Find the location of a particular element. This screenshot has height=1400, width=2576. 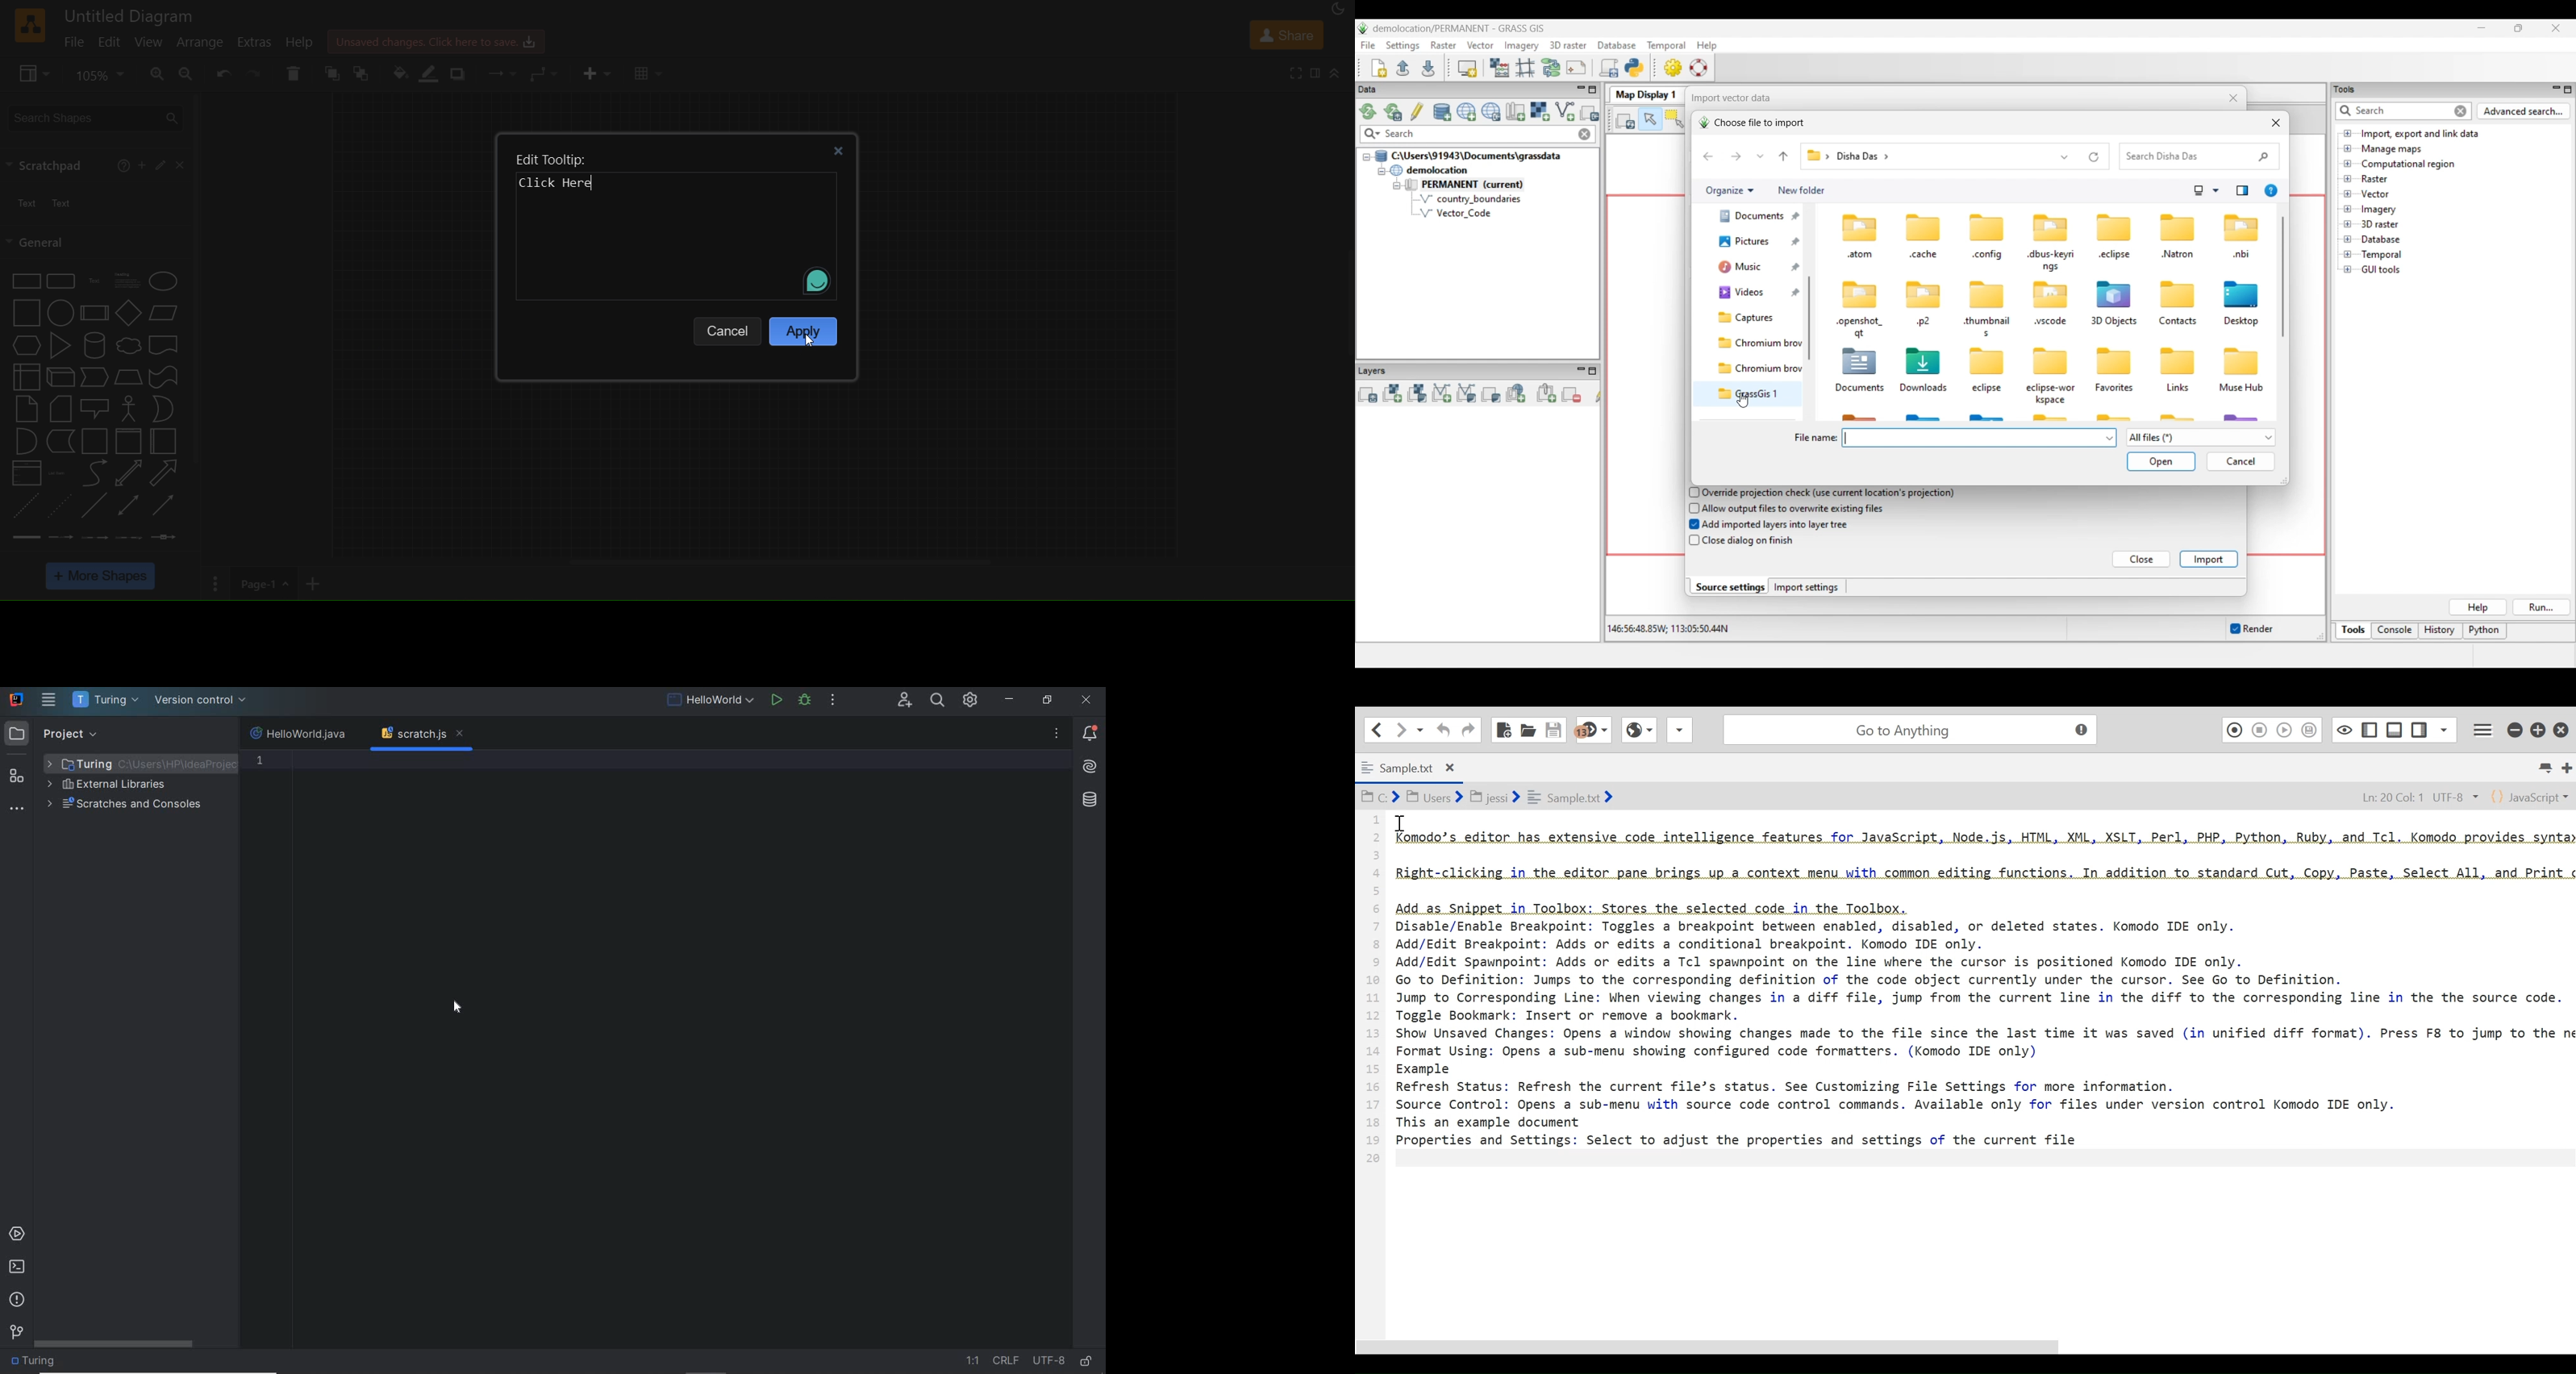

add is located at coordinates (142, 164).